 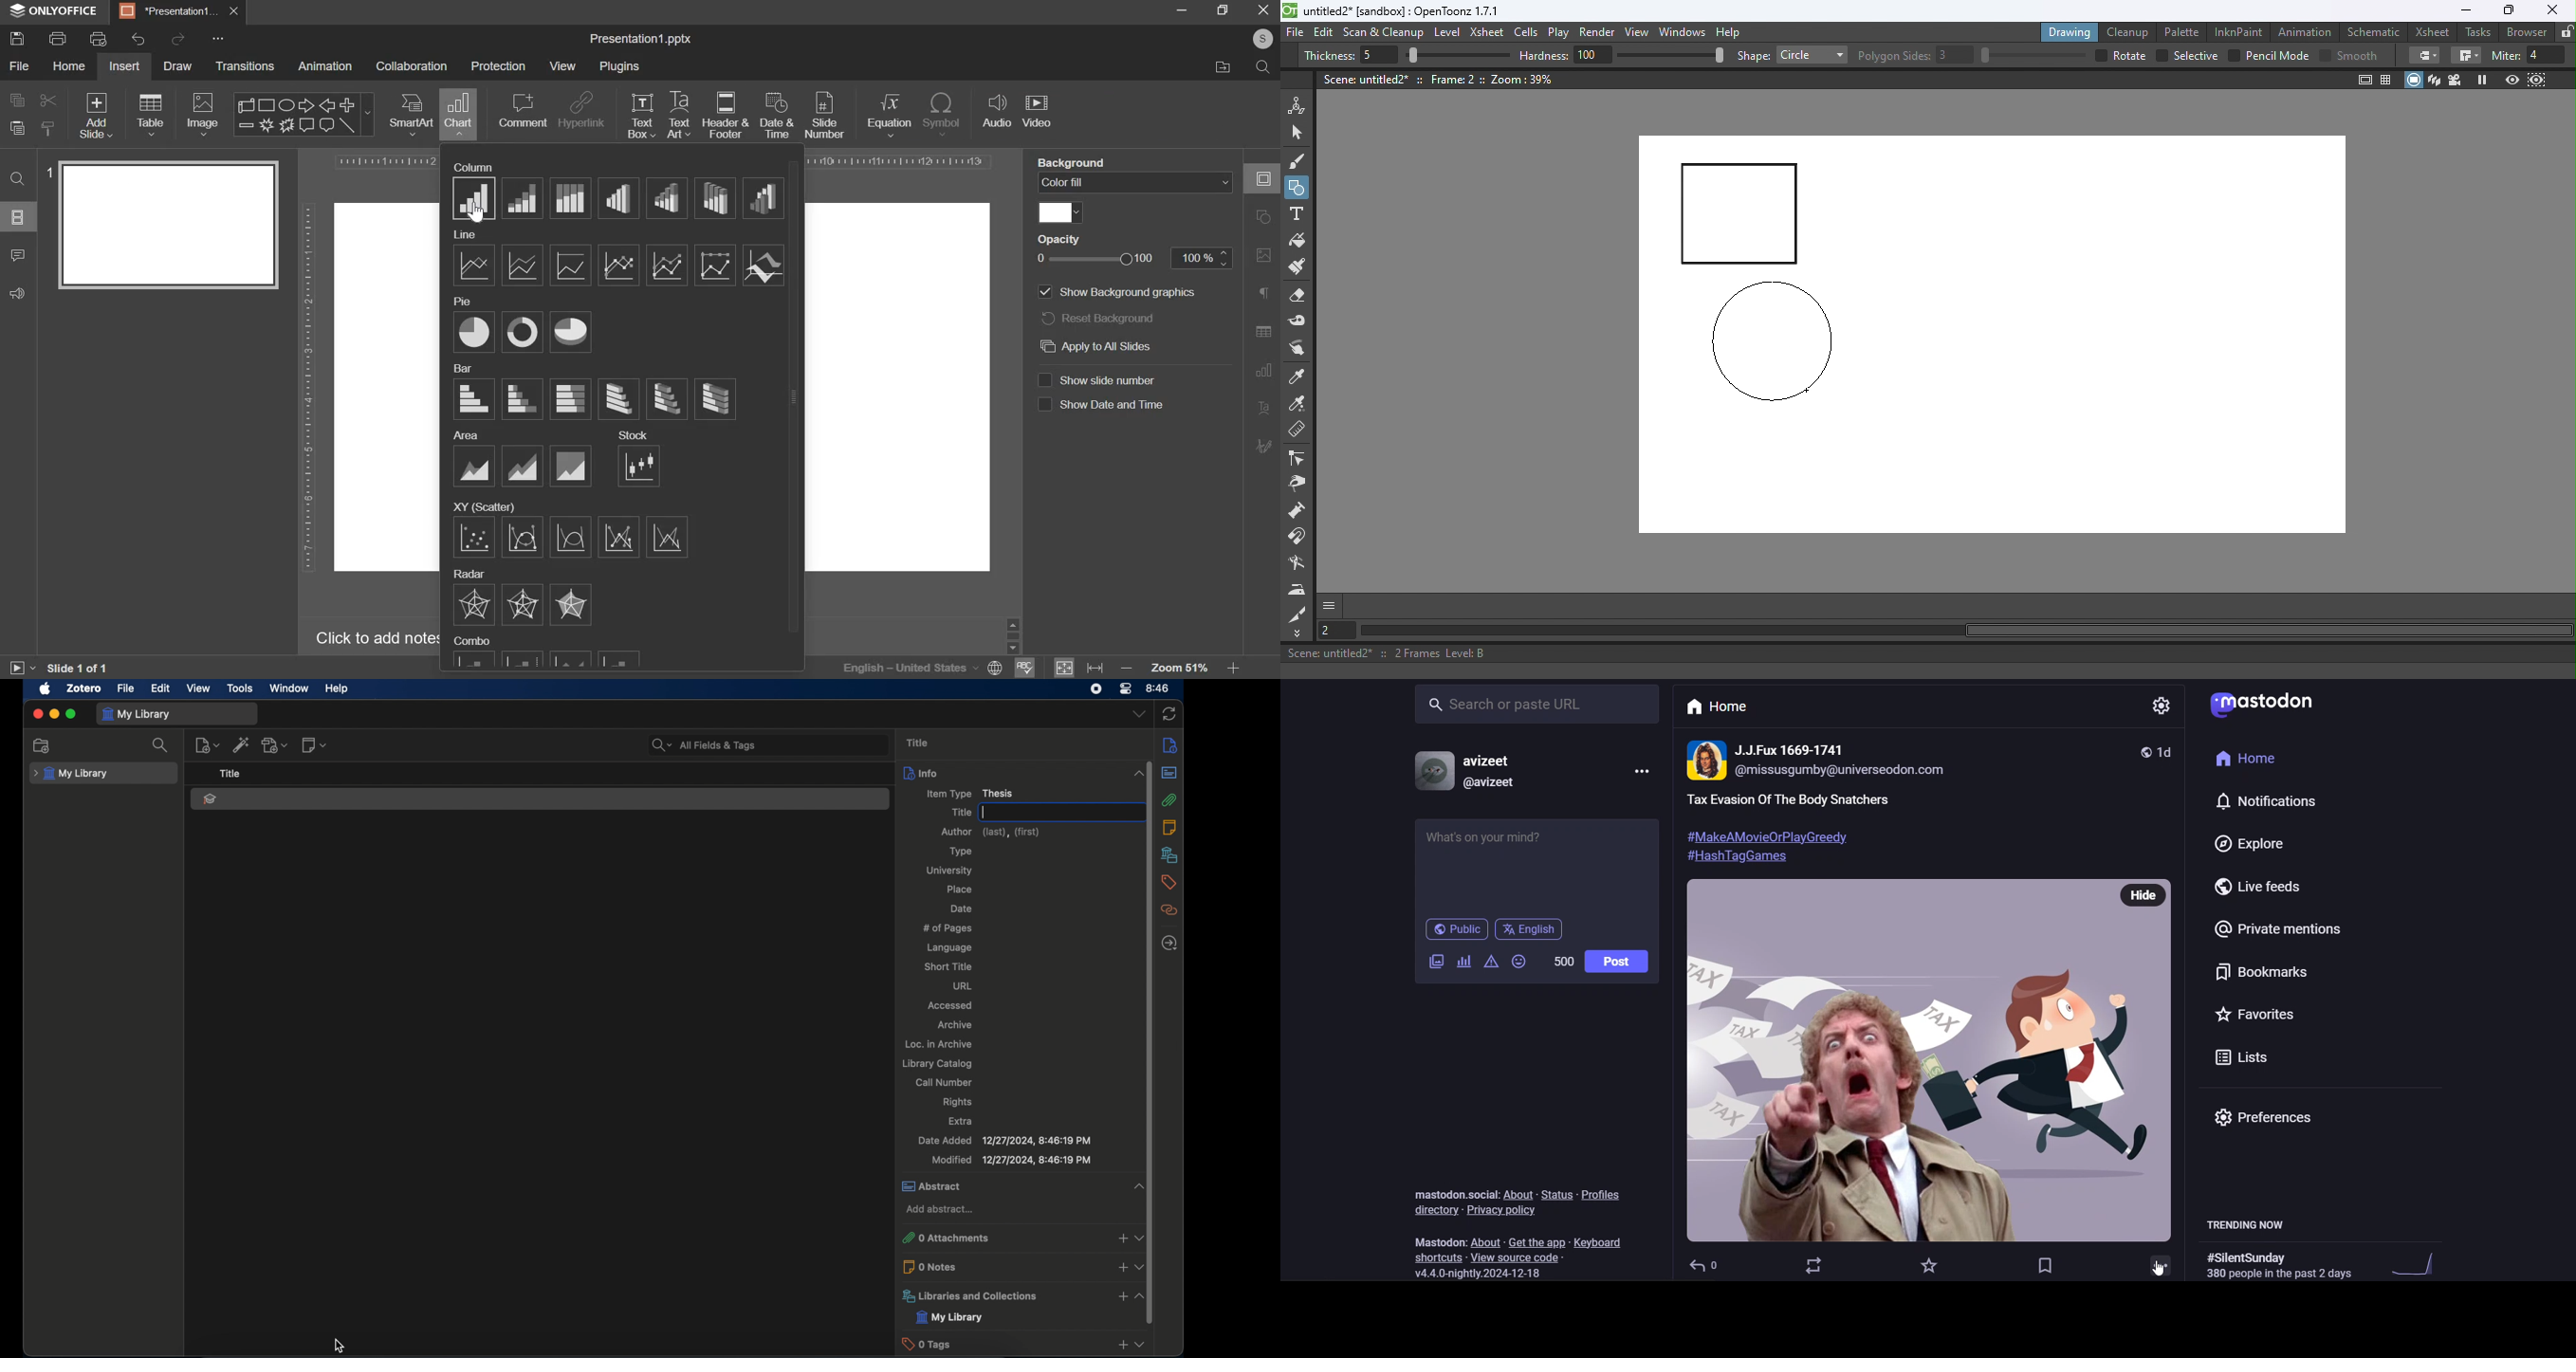 I want to click on author, so click(x=991, y=832).